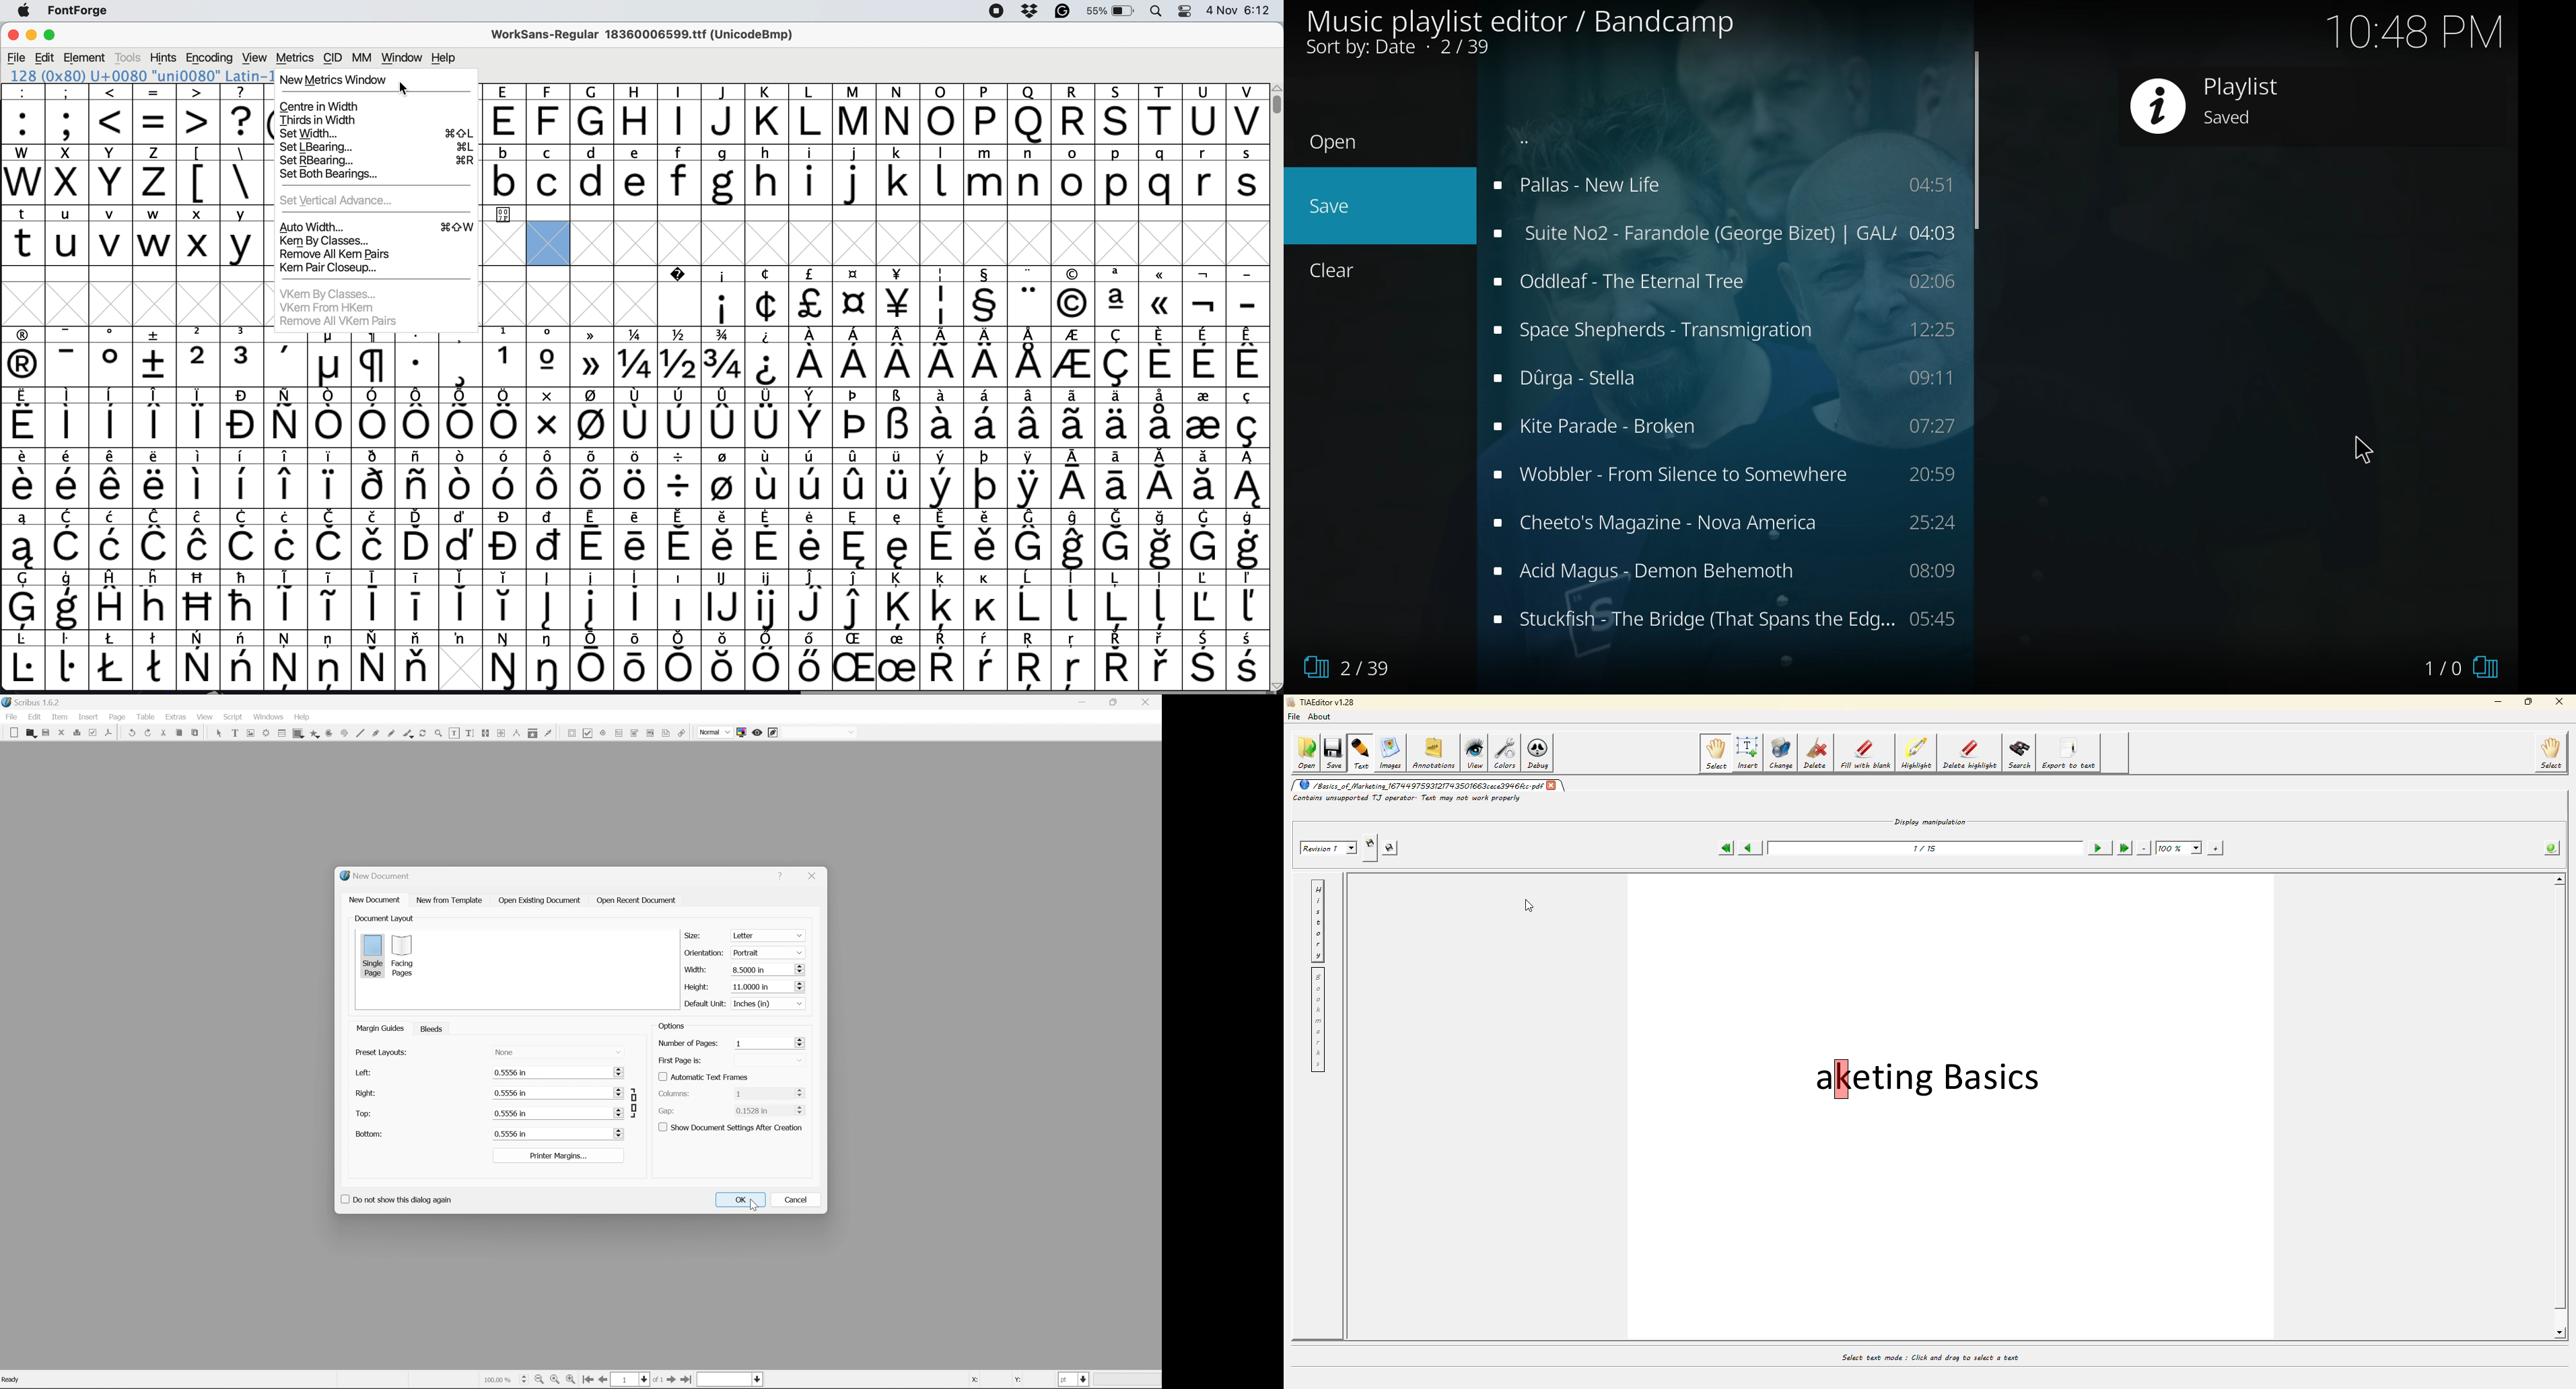  Describe the element at coordinates (1237, 10) in the screenshot. I see `4 Nov 6:12` at that location.